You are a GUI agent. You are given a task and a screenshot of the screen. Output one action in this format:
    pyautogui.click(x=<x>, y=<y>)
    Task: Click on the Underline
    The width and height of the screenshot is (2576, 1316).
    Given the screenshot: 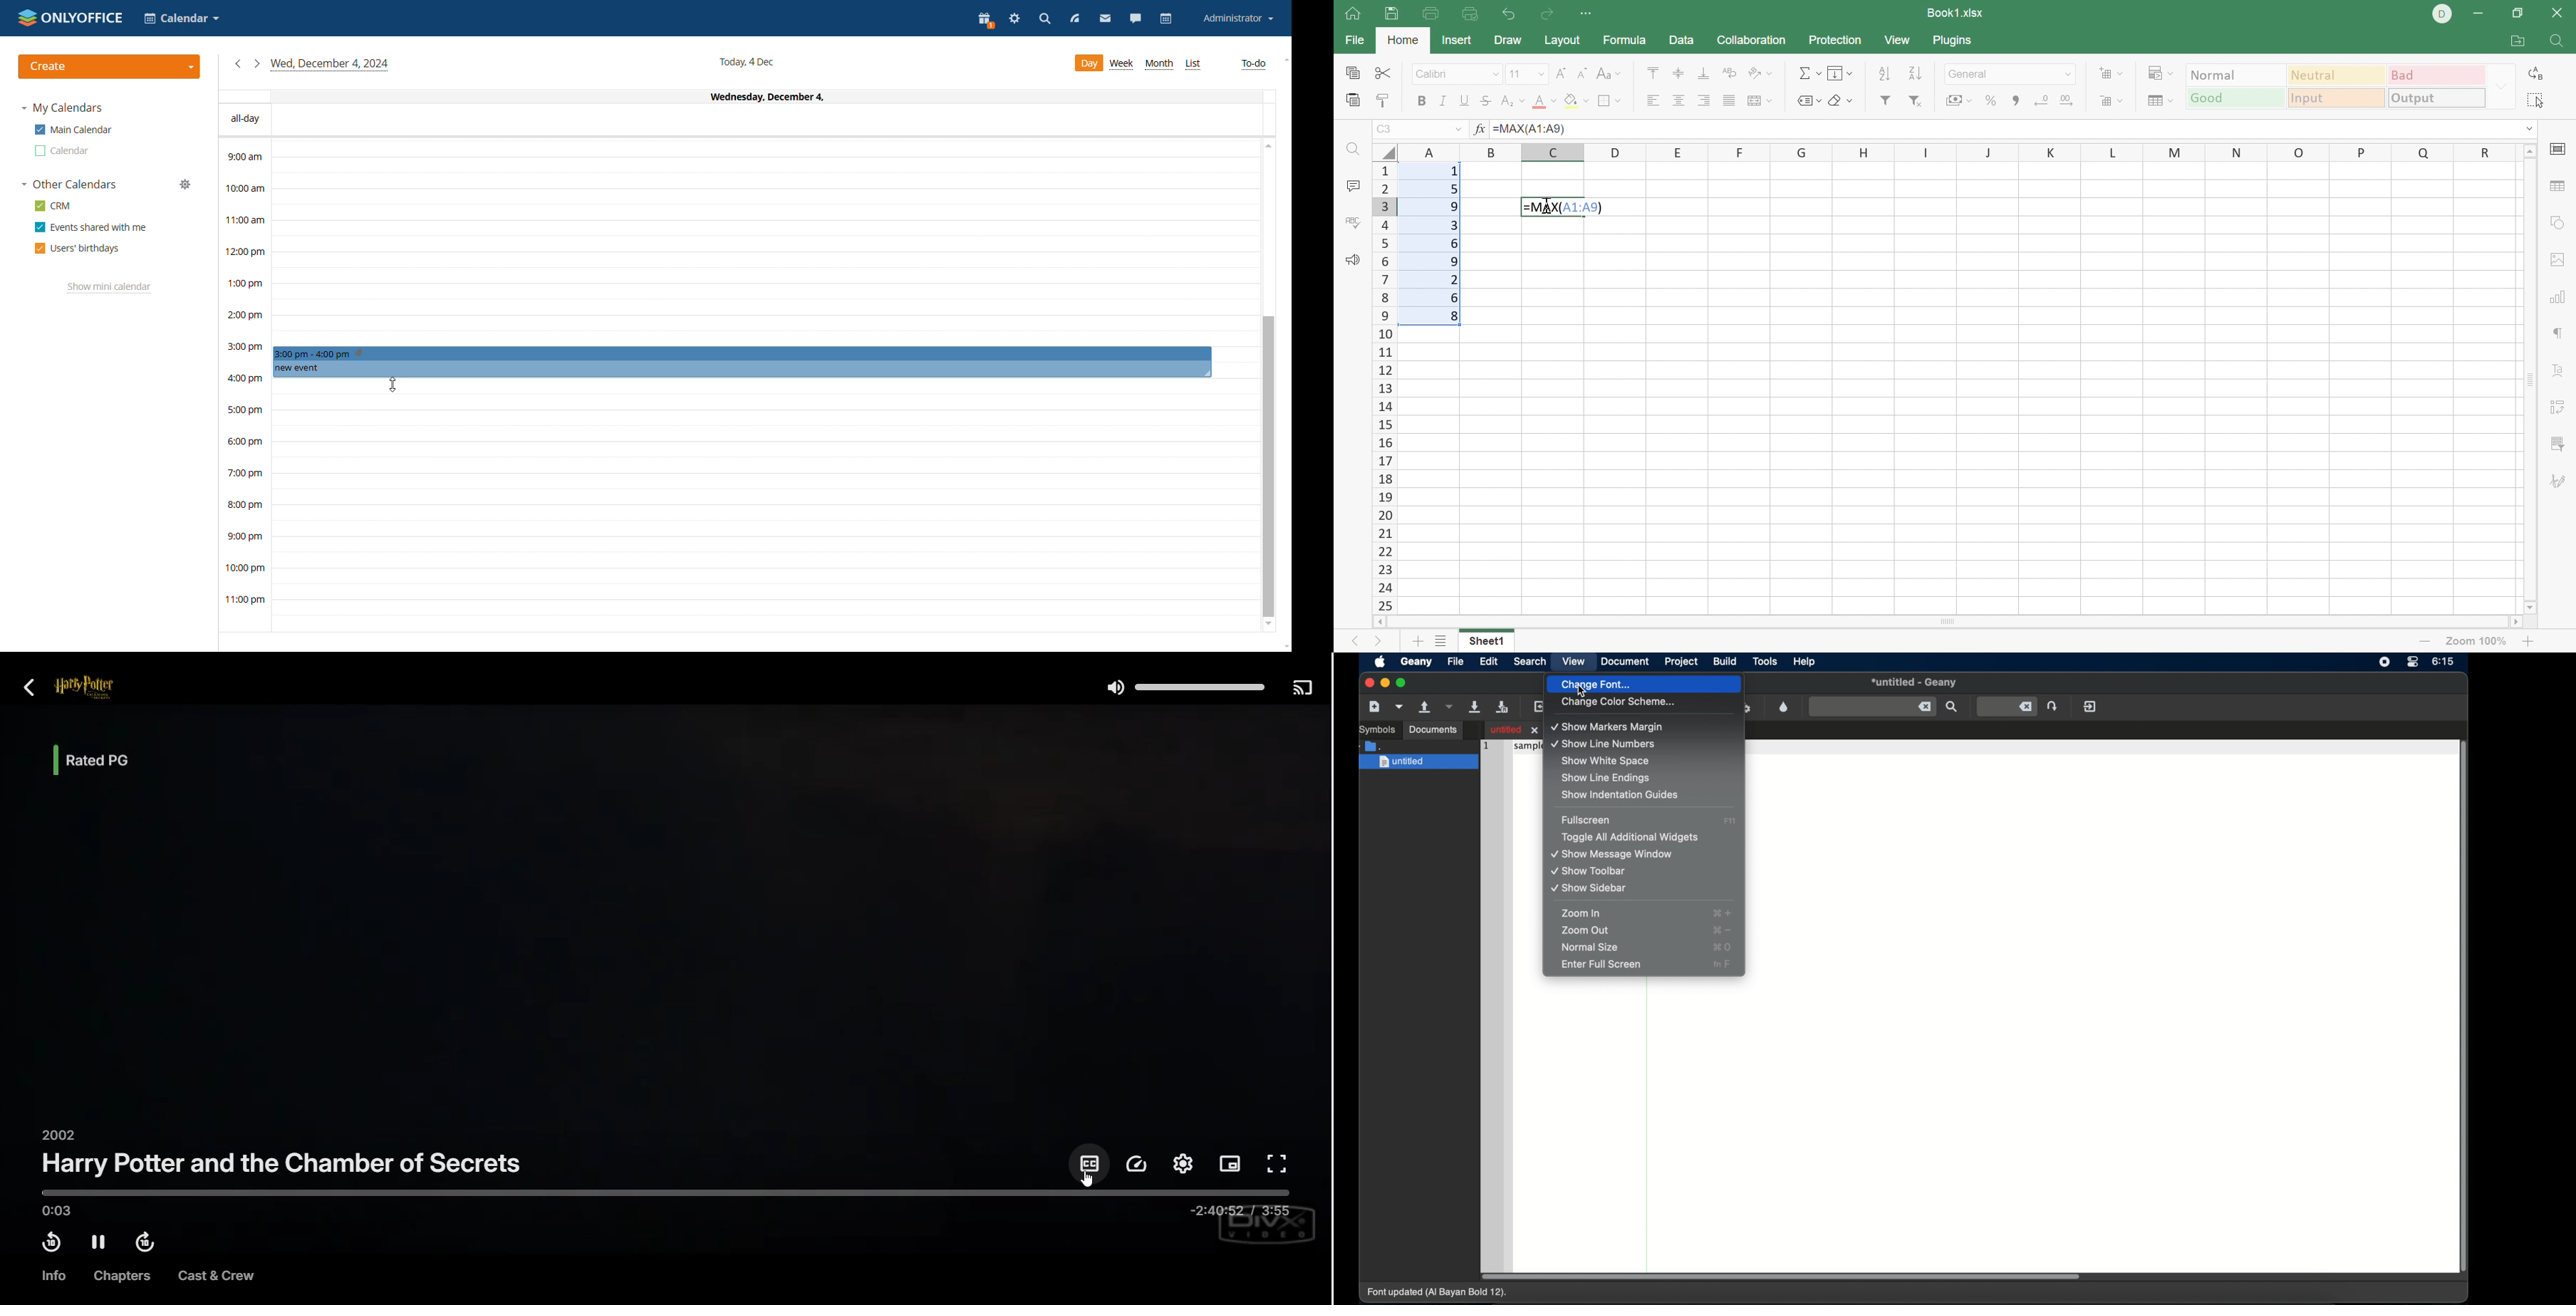 What is the action you would take?
    pyautogui.click(x=1466, y=100)
    